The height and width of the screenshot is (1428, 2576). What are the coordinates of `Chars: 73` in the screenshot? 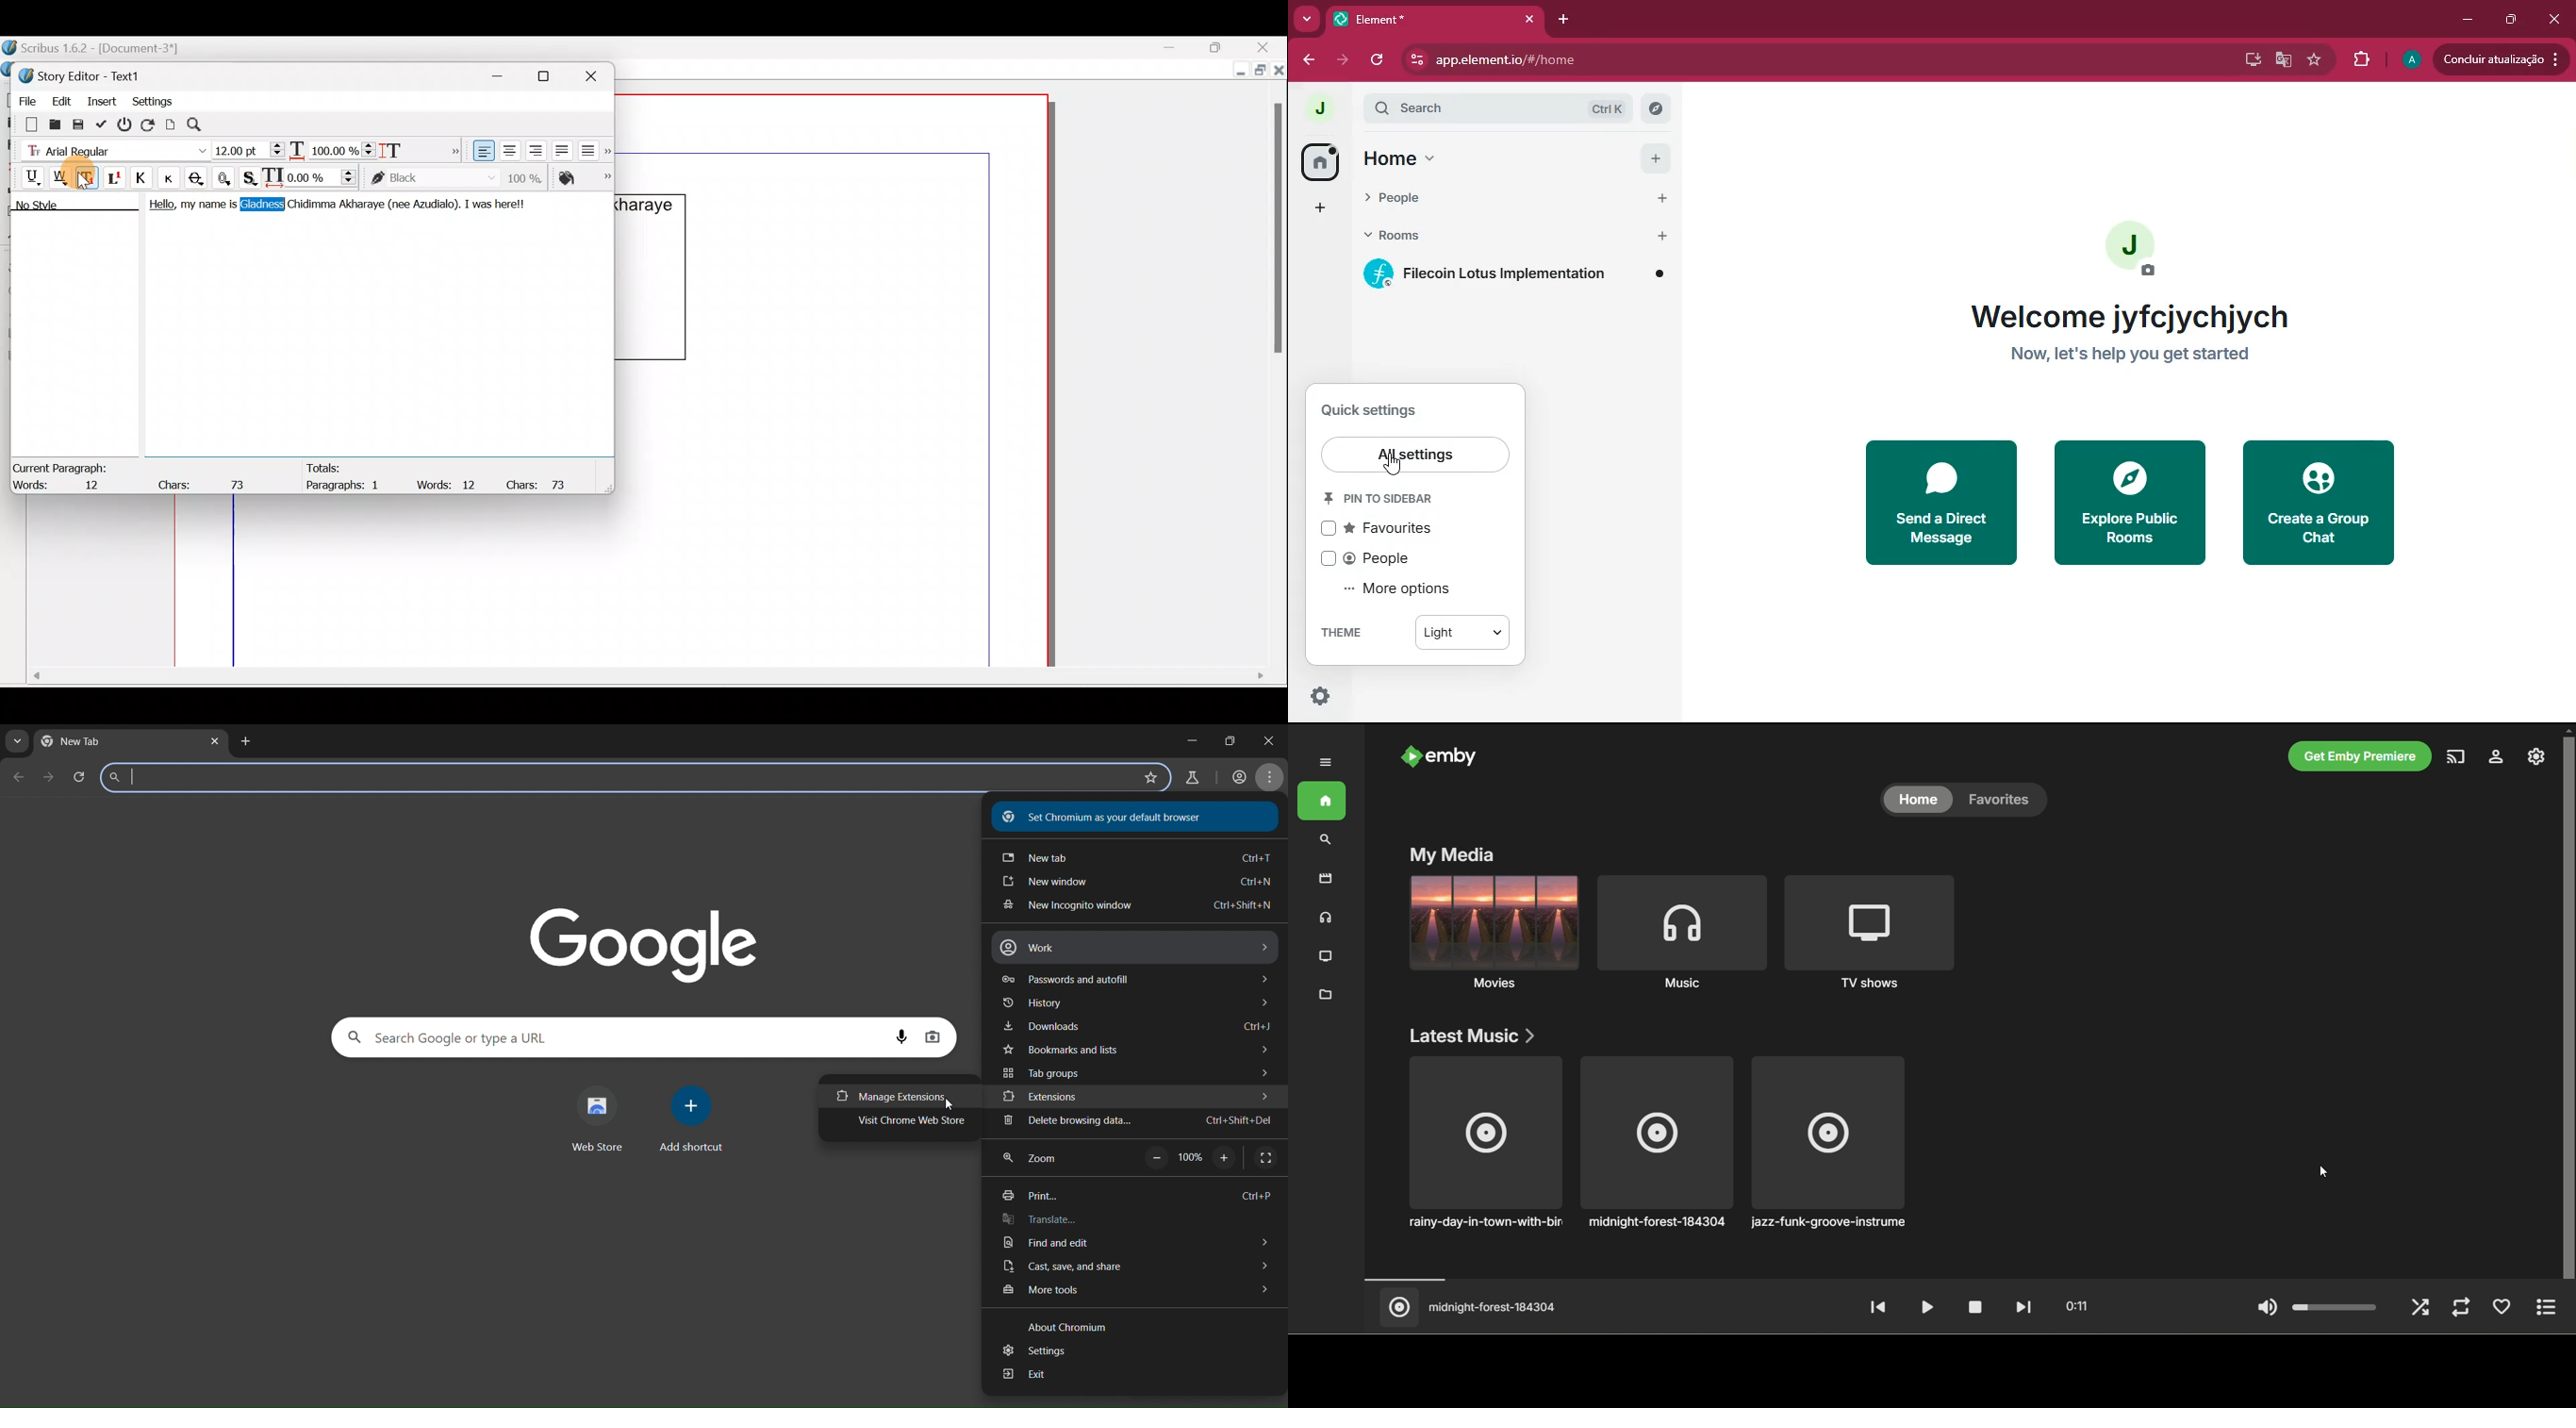 It's located at (205, 481).